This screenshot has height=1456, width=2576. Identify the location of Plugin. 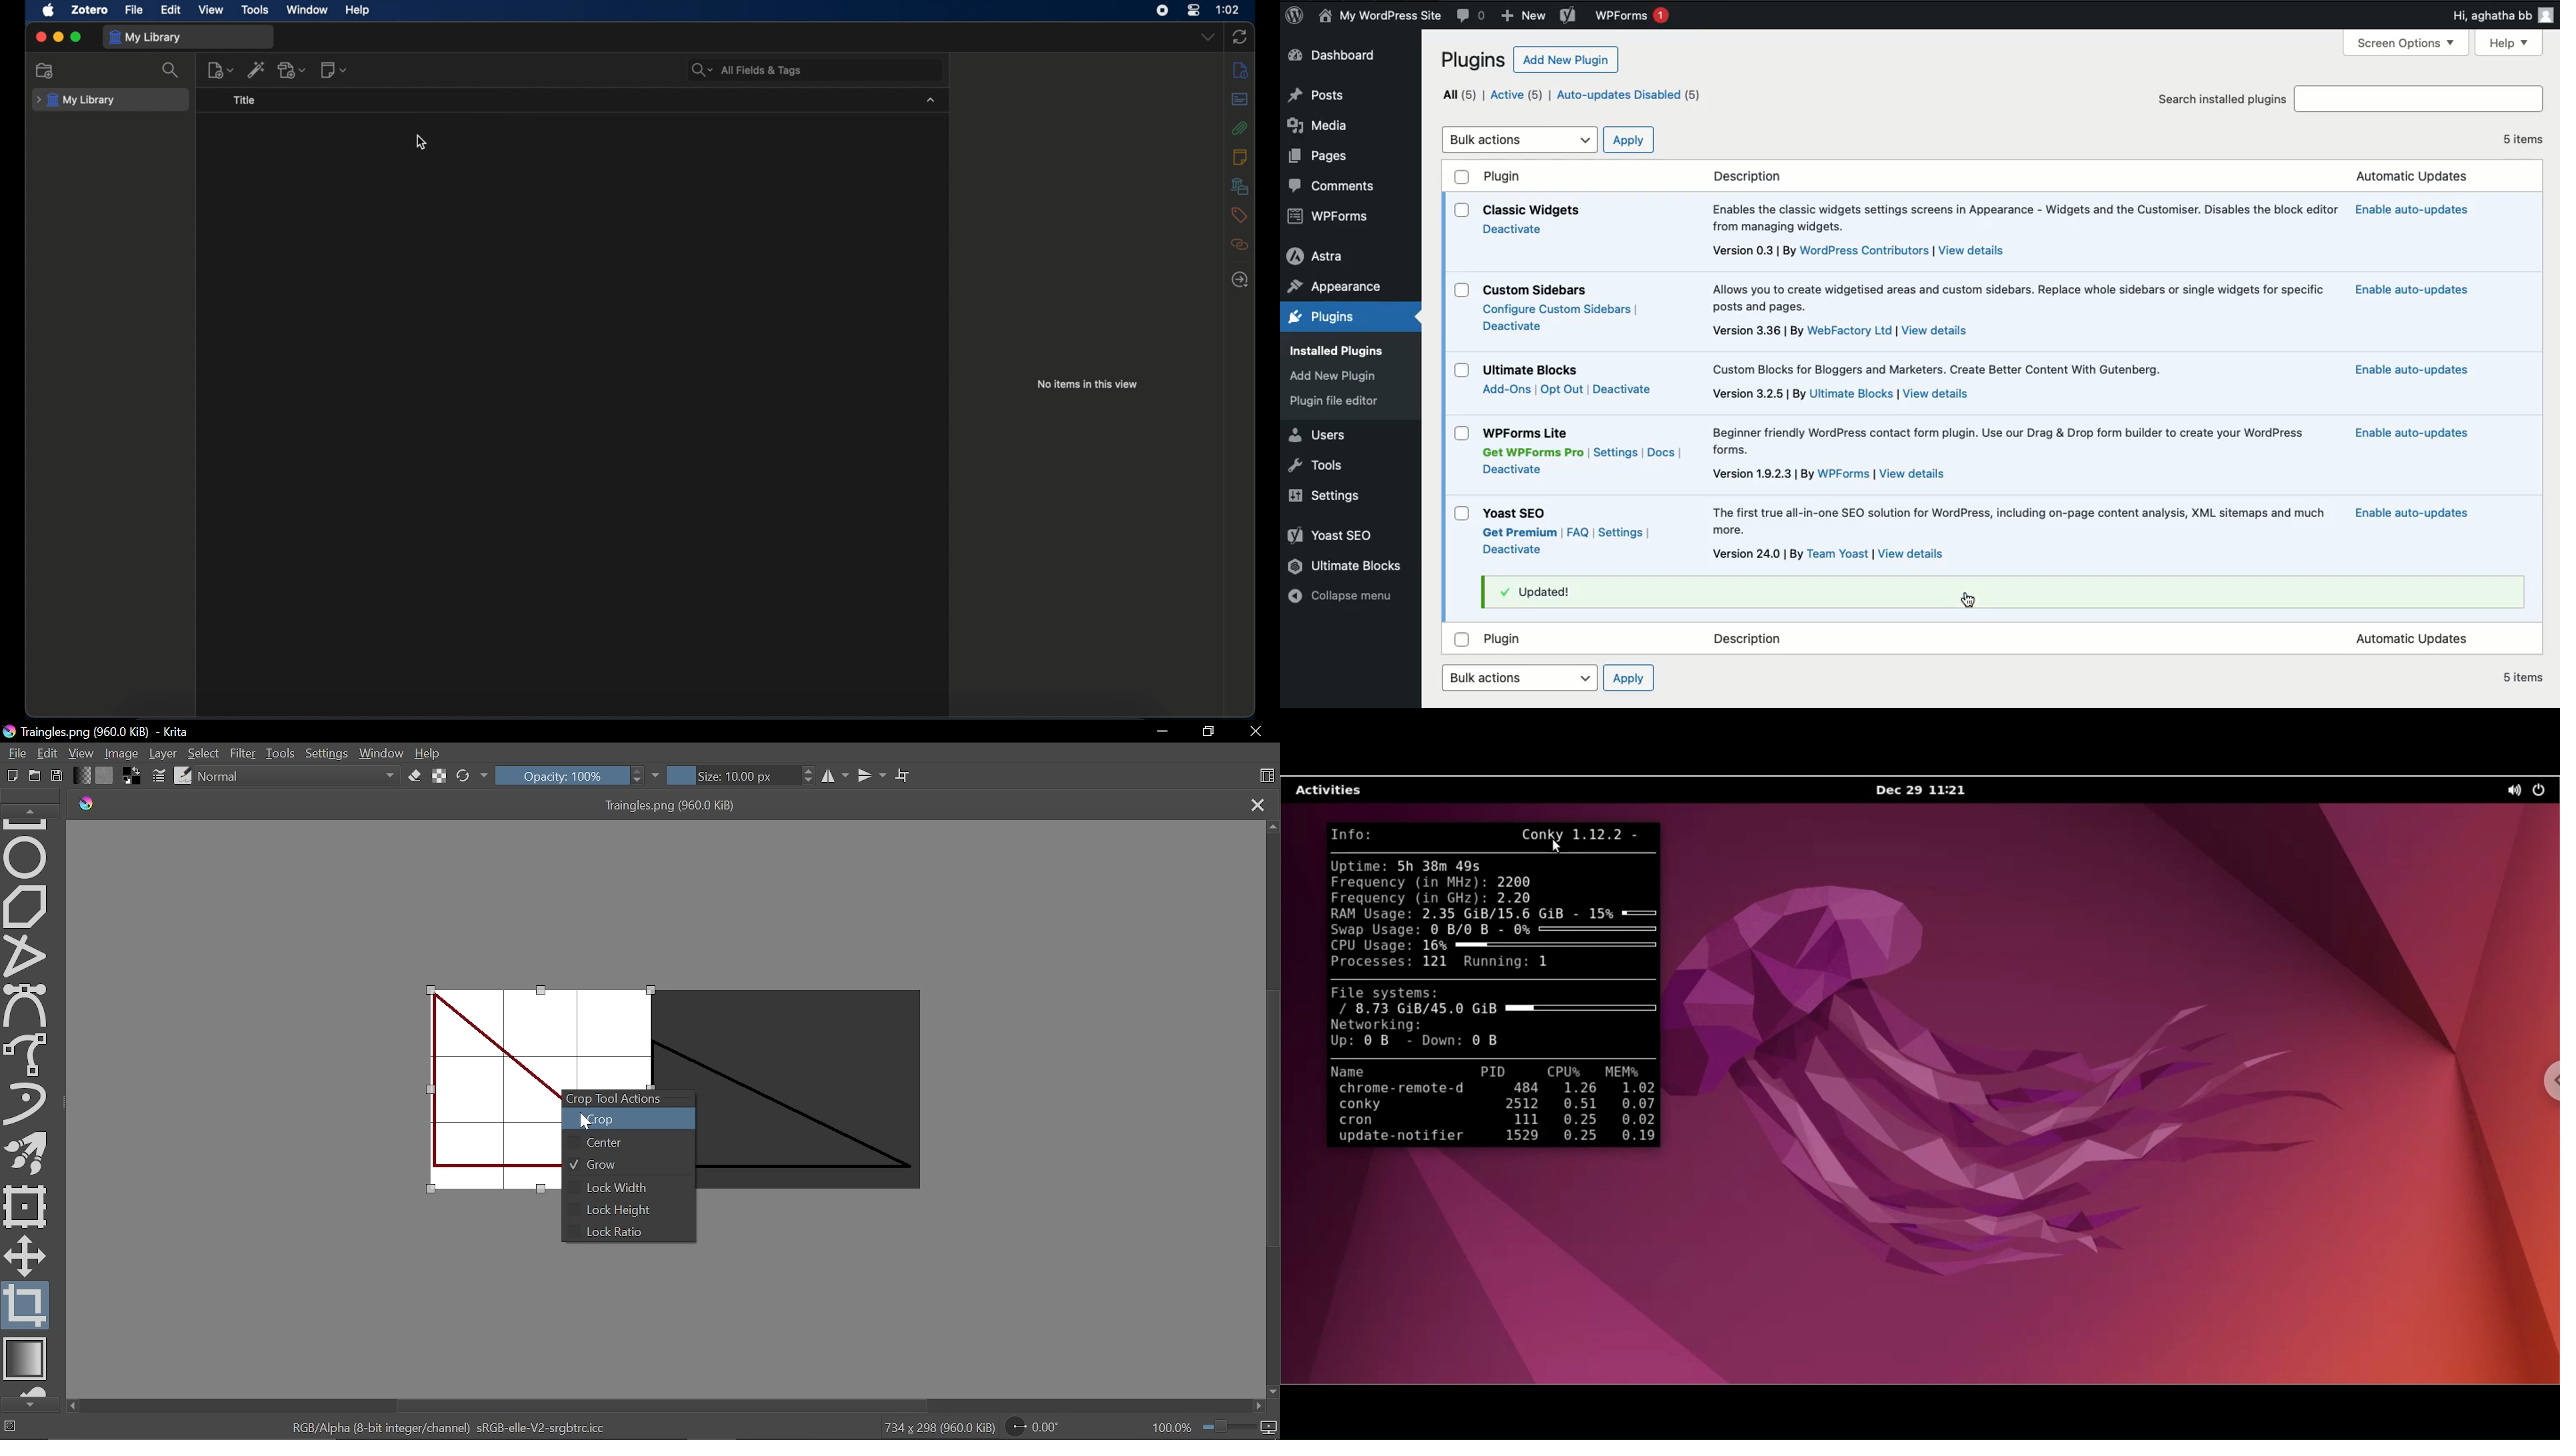
(1520, 514).